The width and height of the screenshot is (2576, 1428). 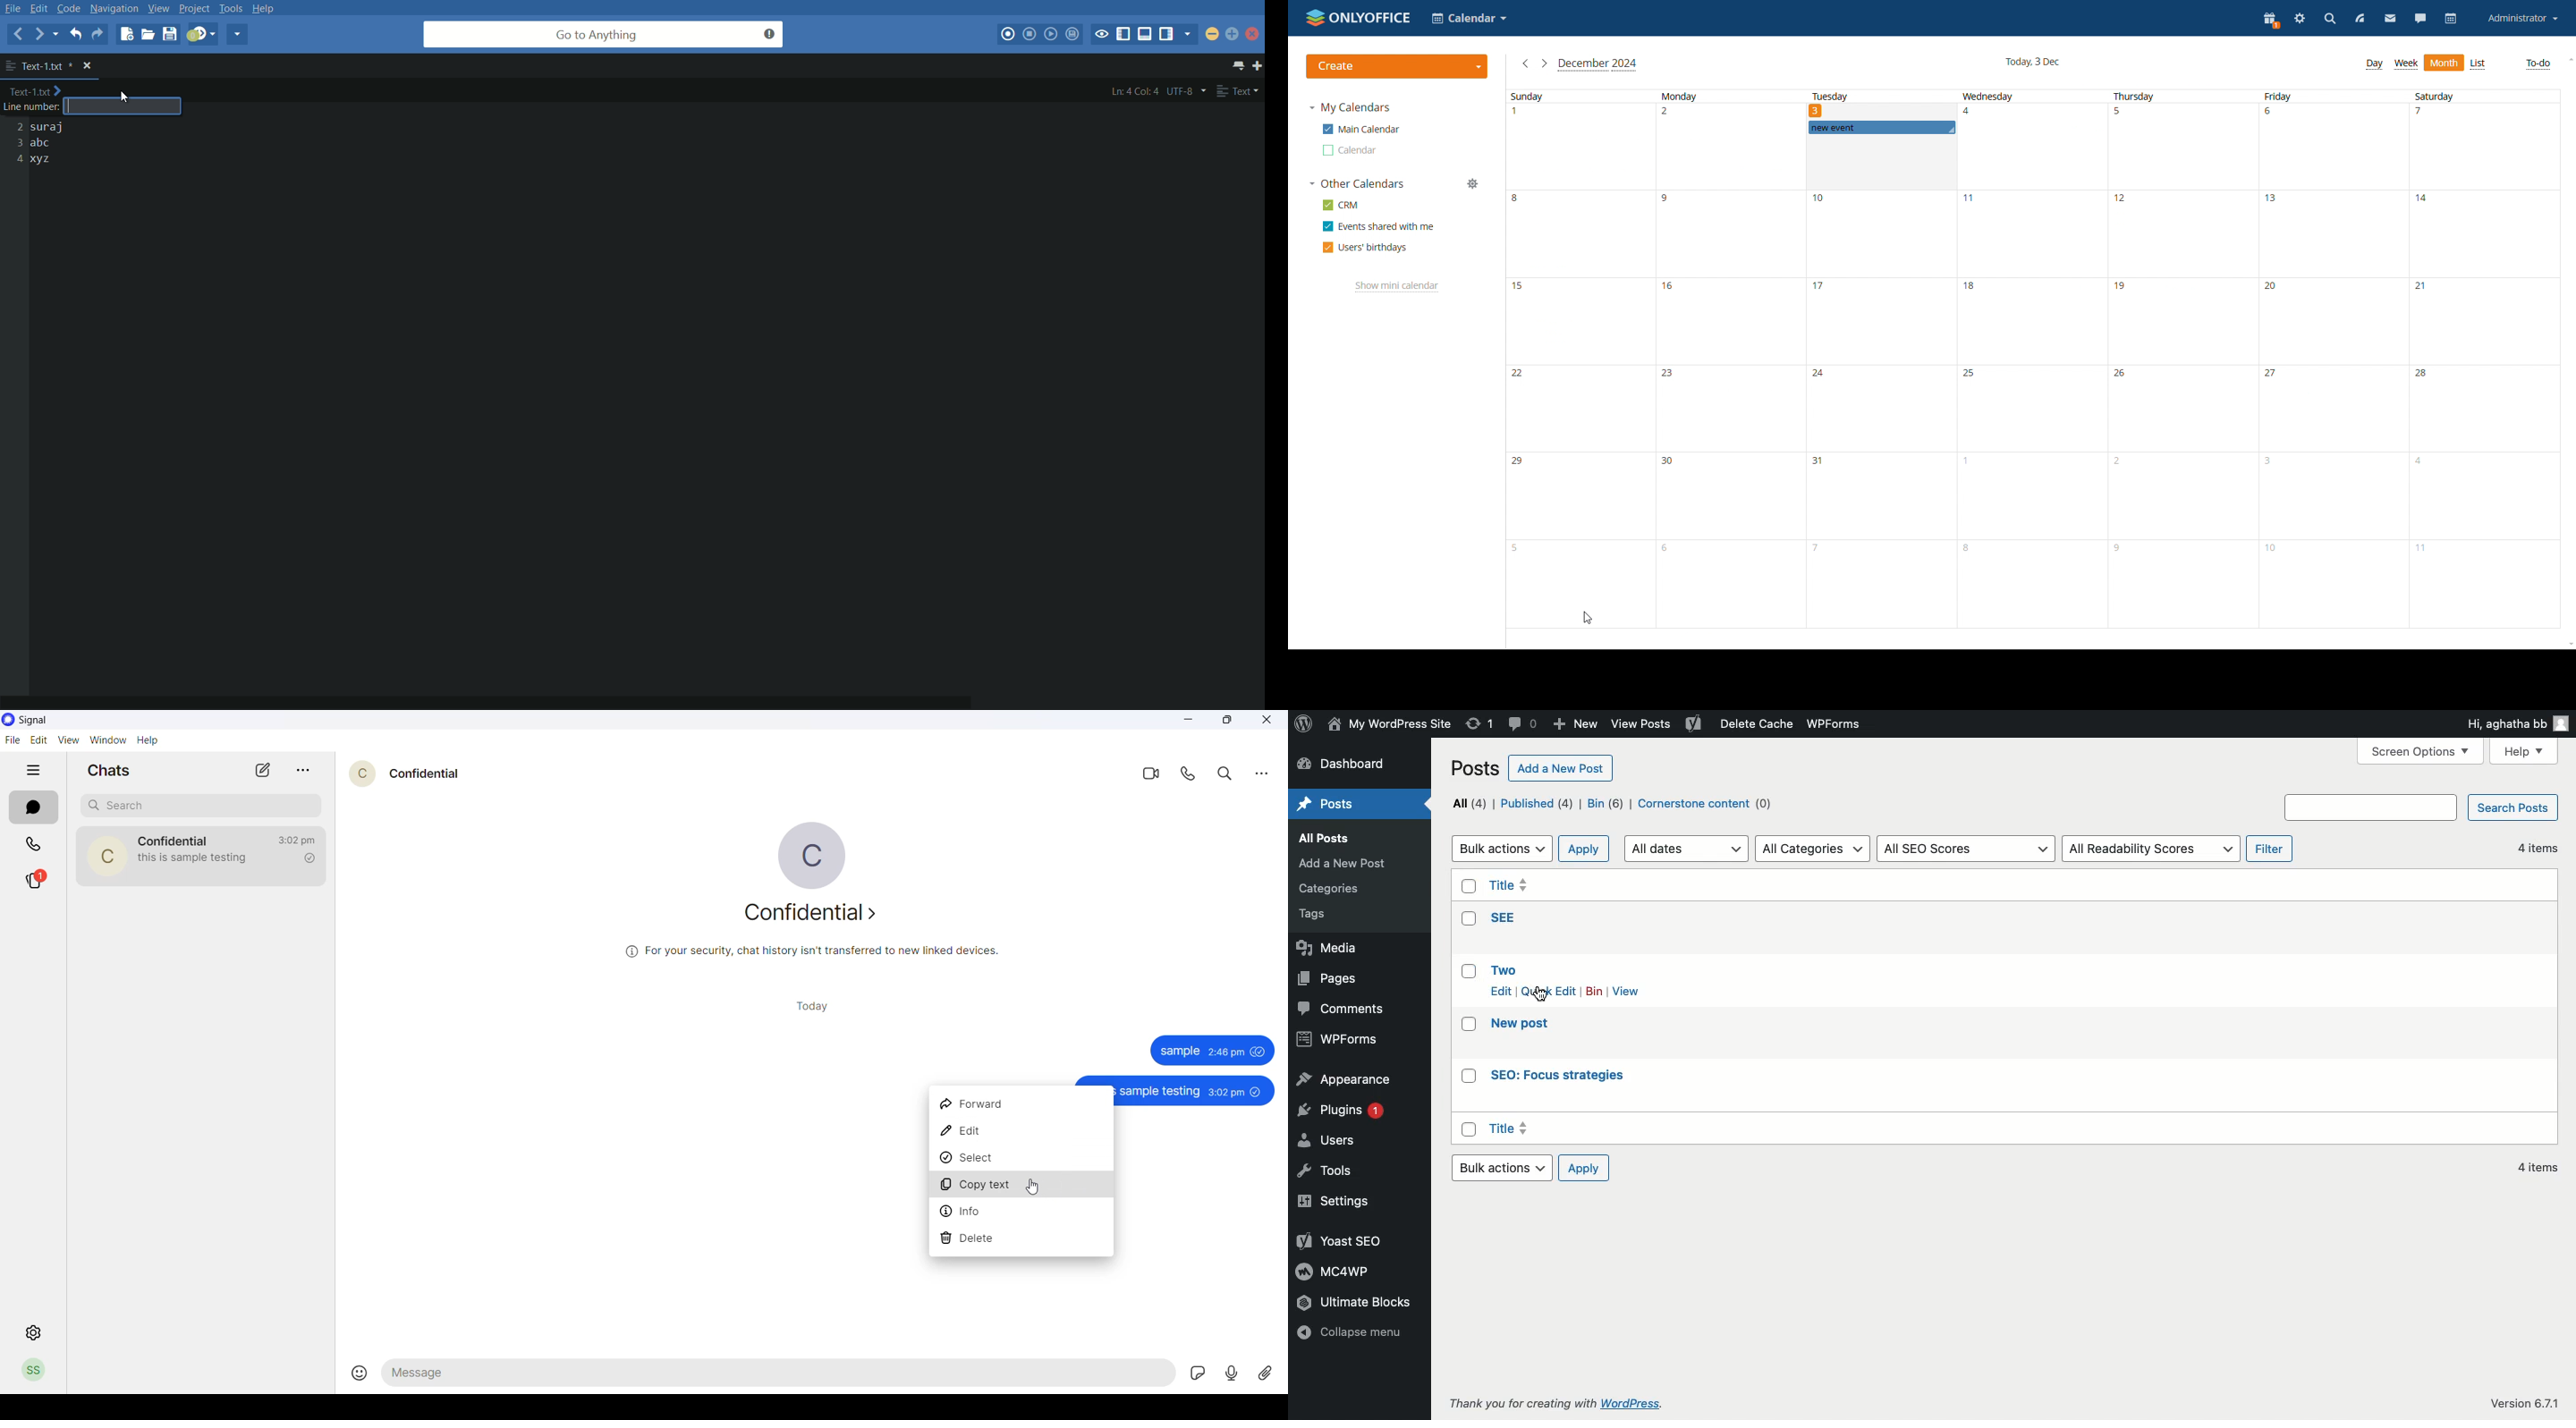 I want to click on call, so click(x=1190, y=776).